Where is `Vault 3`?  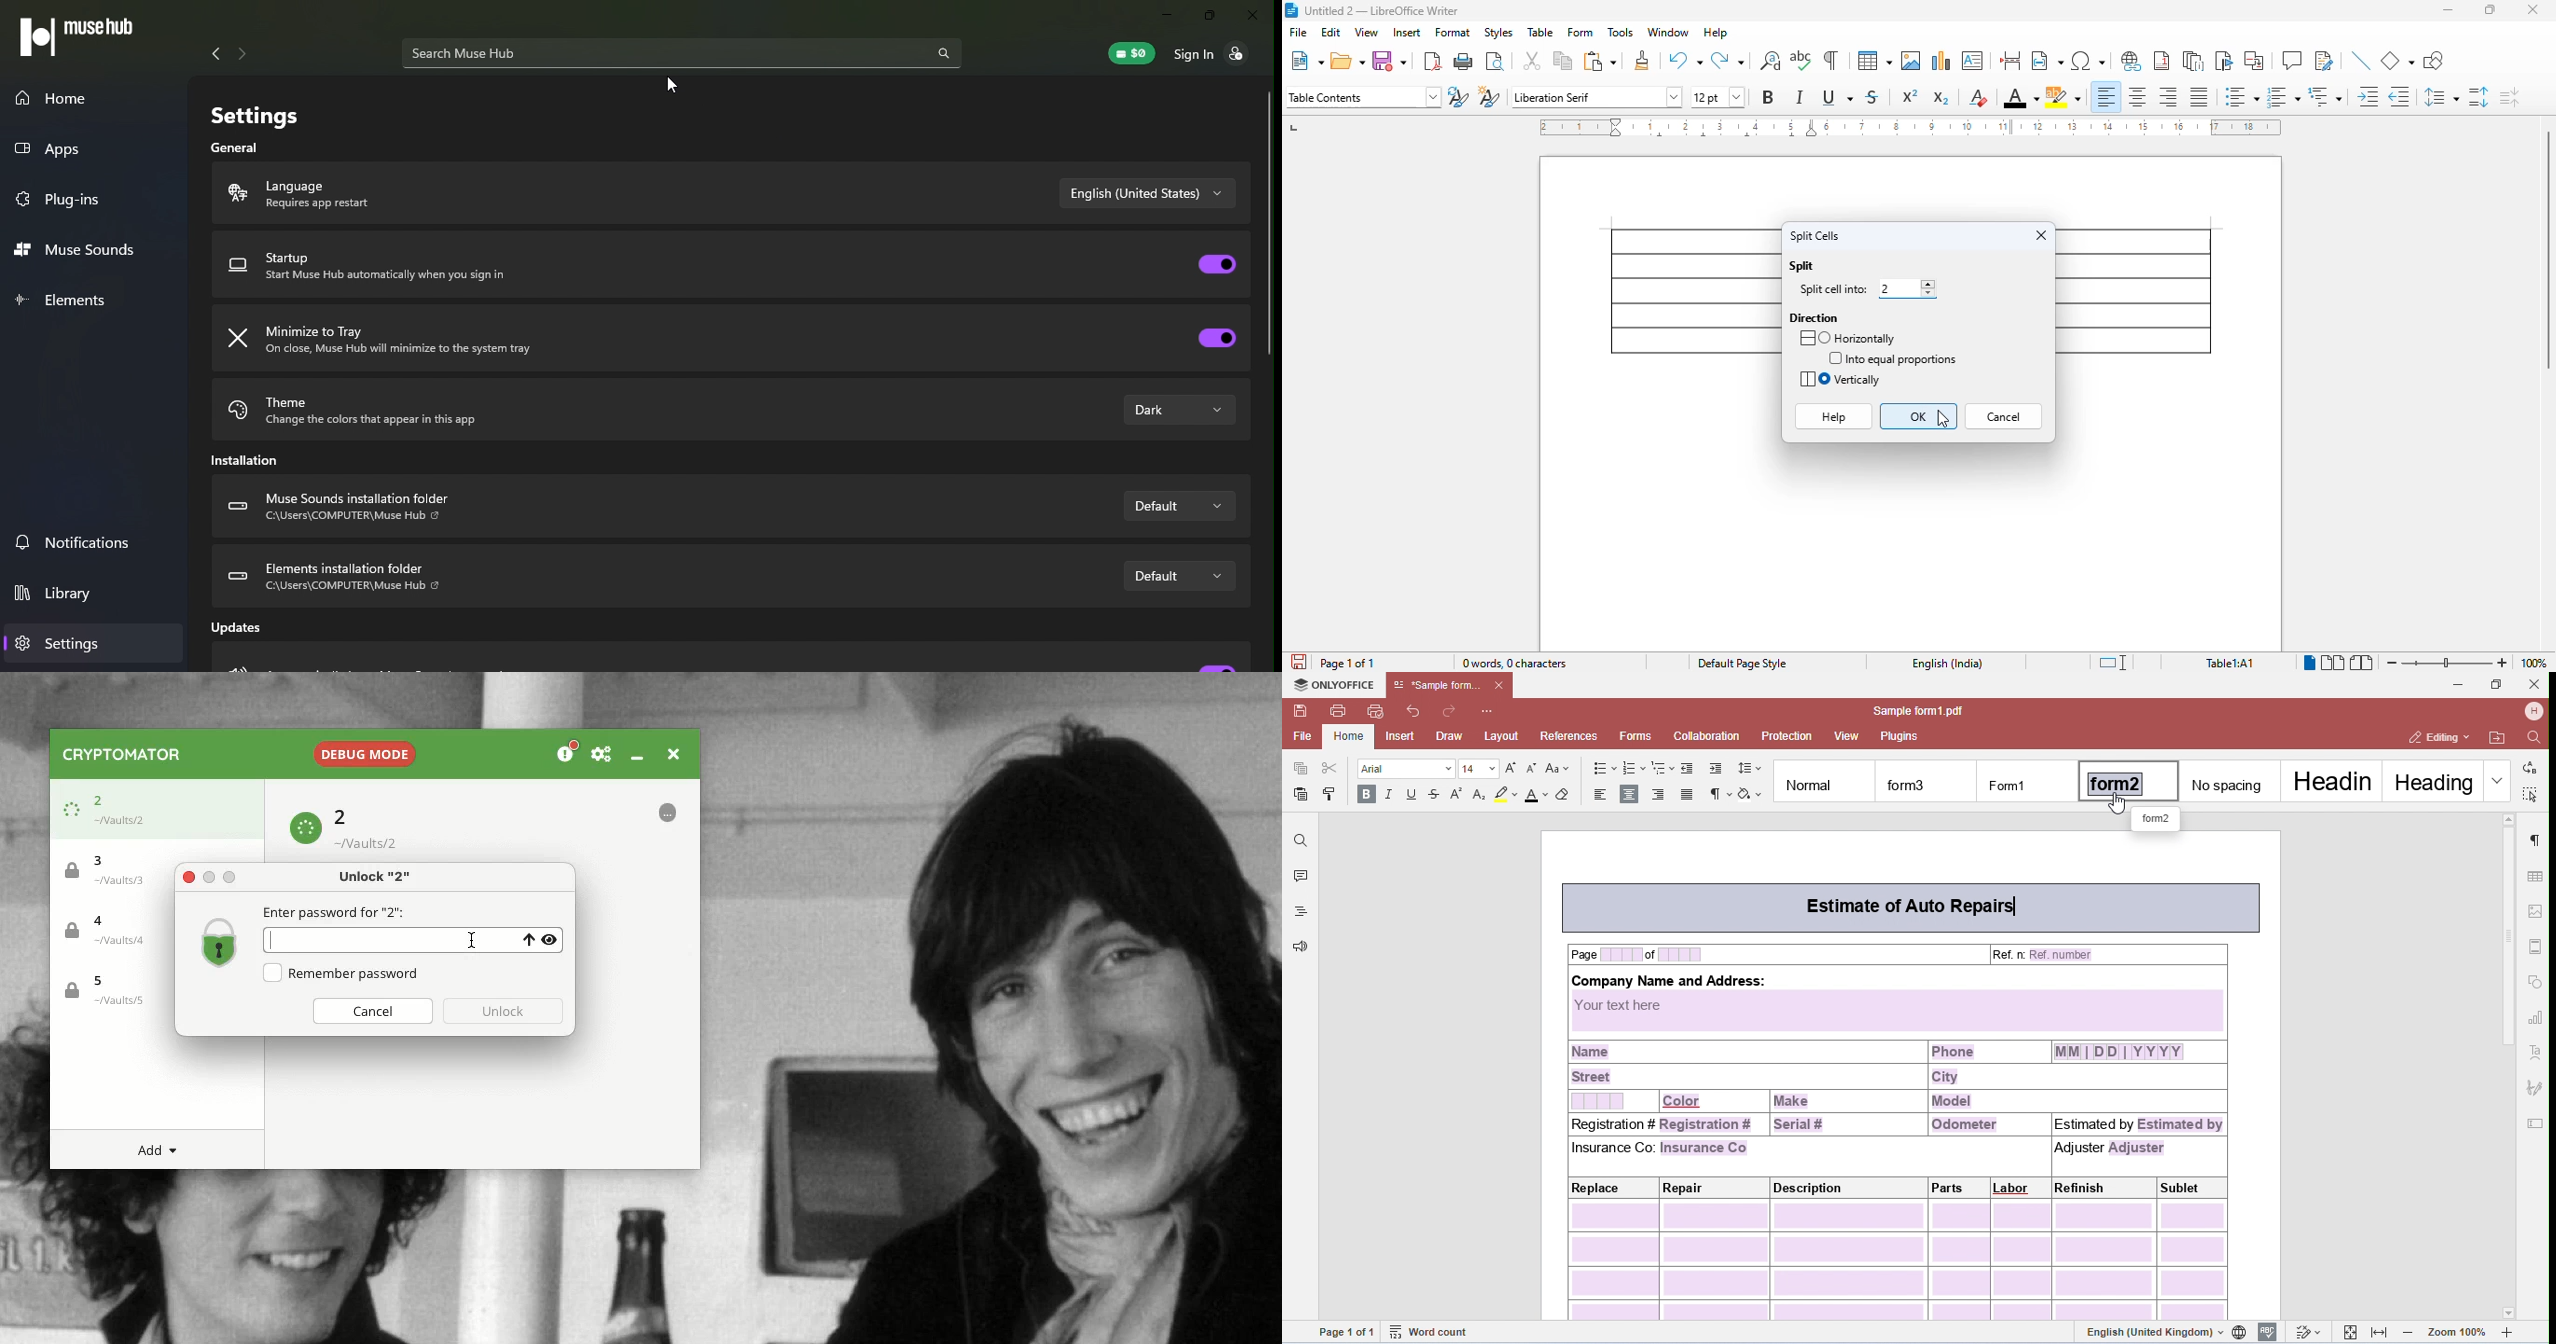
Vault 3 is located at coordinates (114, 868).